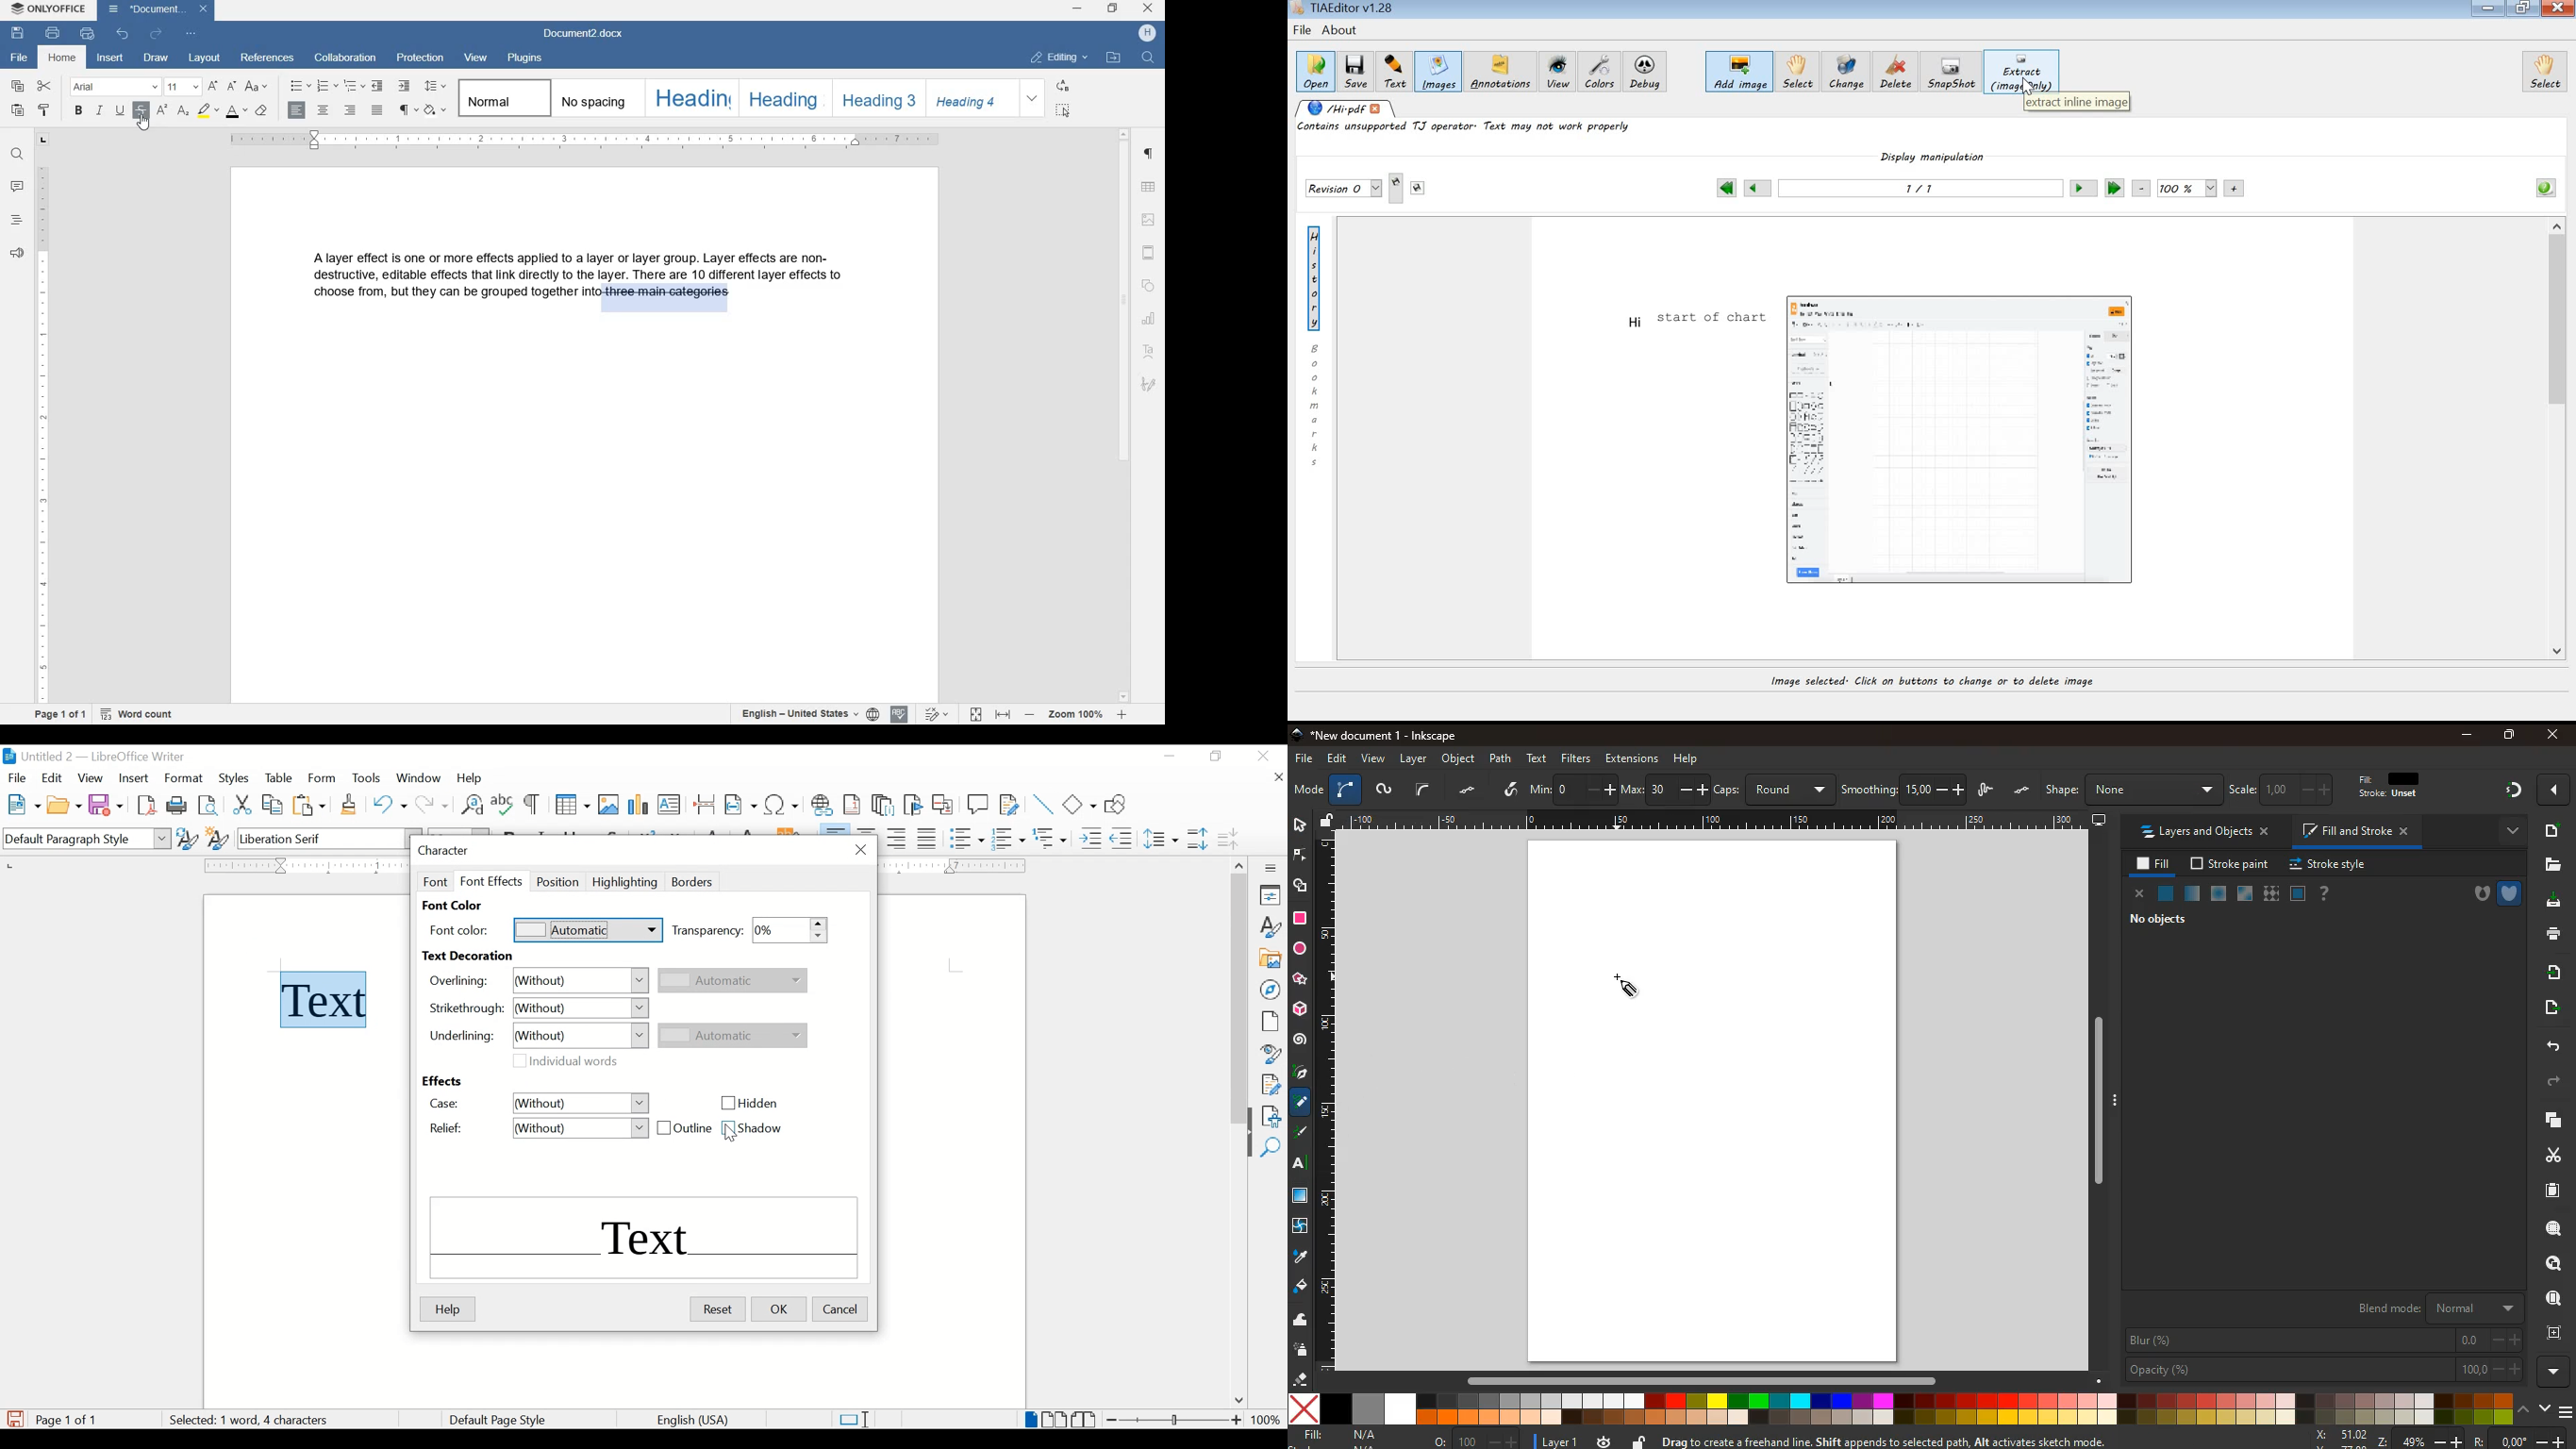  What do you see at coordinates (156, 10) in the screenshot?
I see `document2.docx` at bounding box center [156, 10].